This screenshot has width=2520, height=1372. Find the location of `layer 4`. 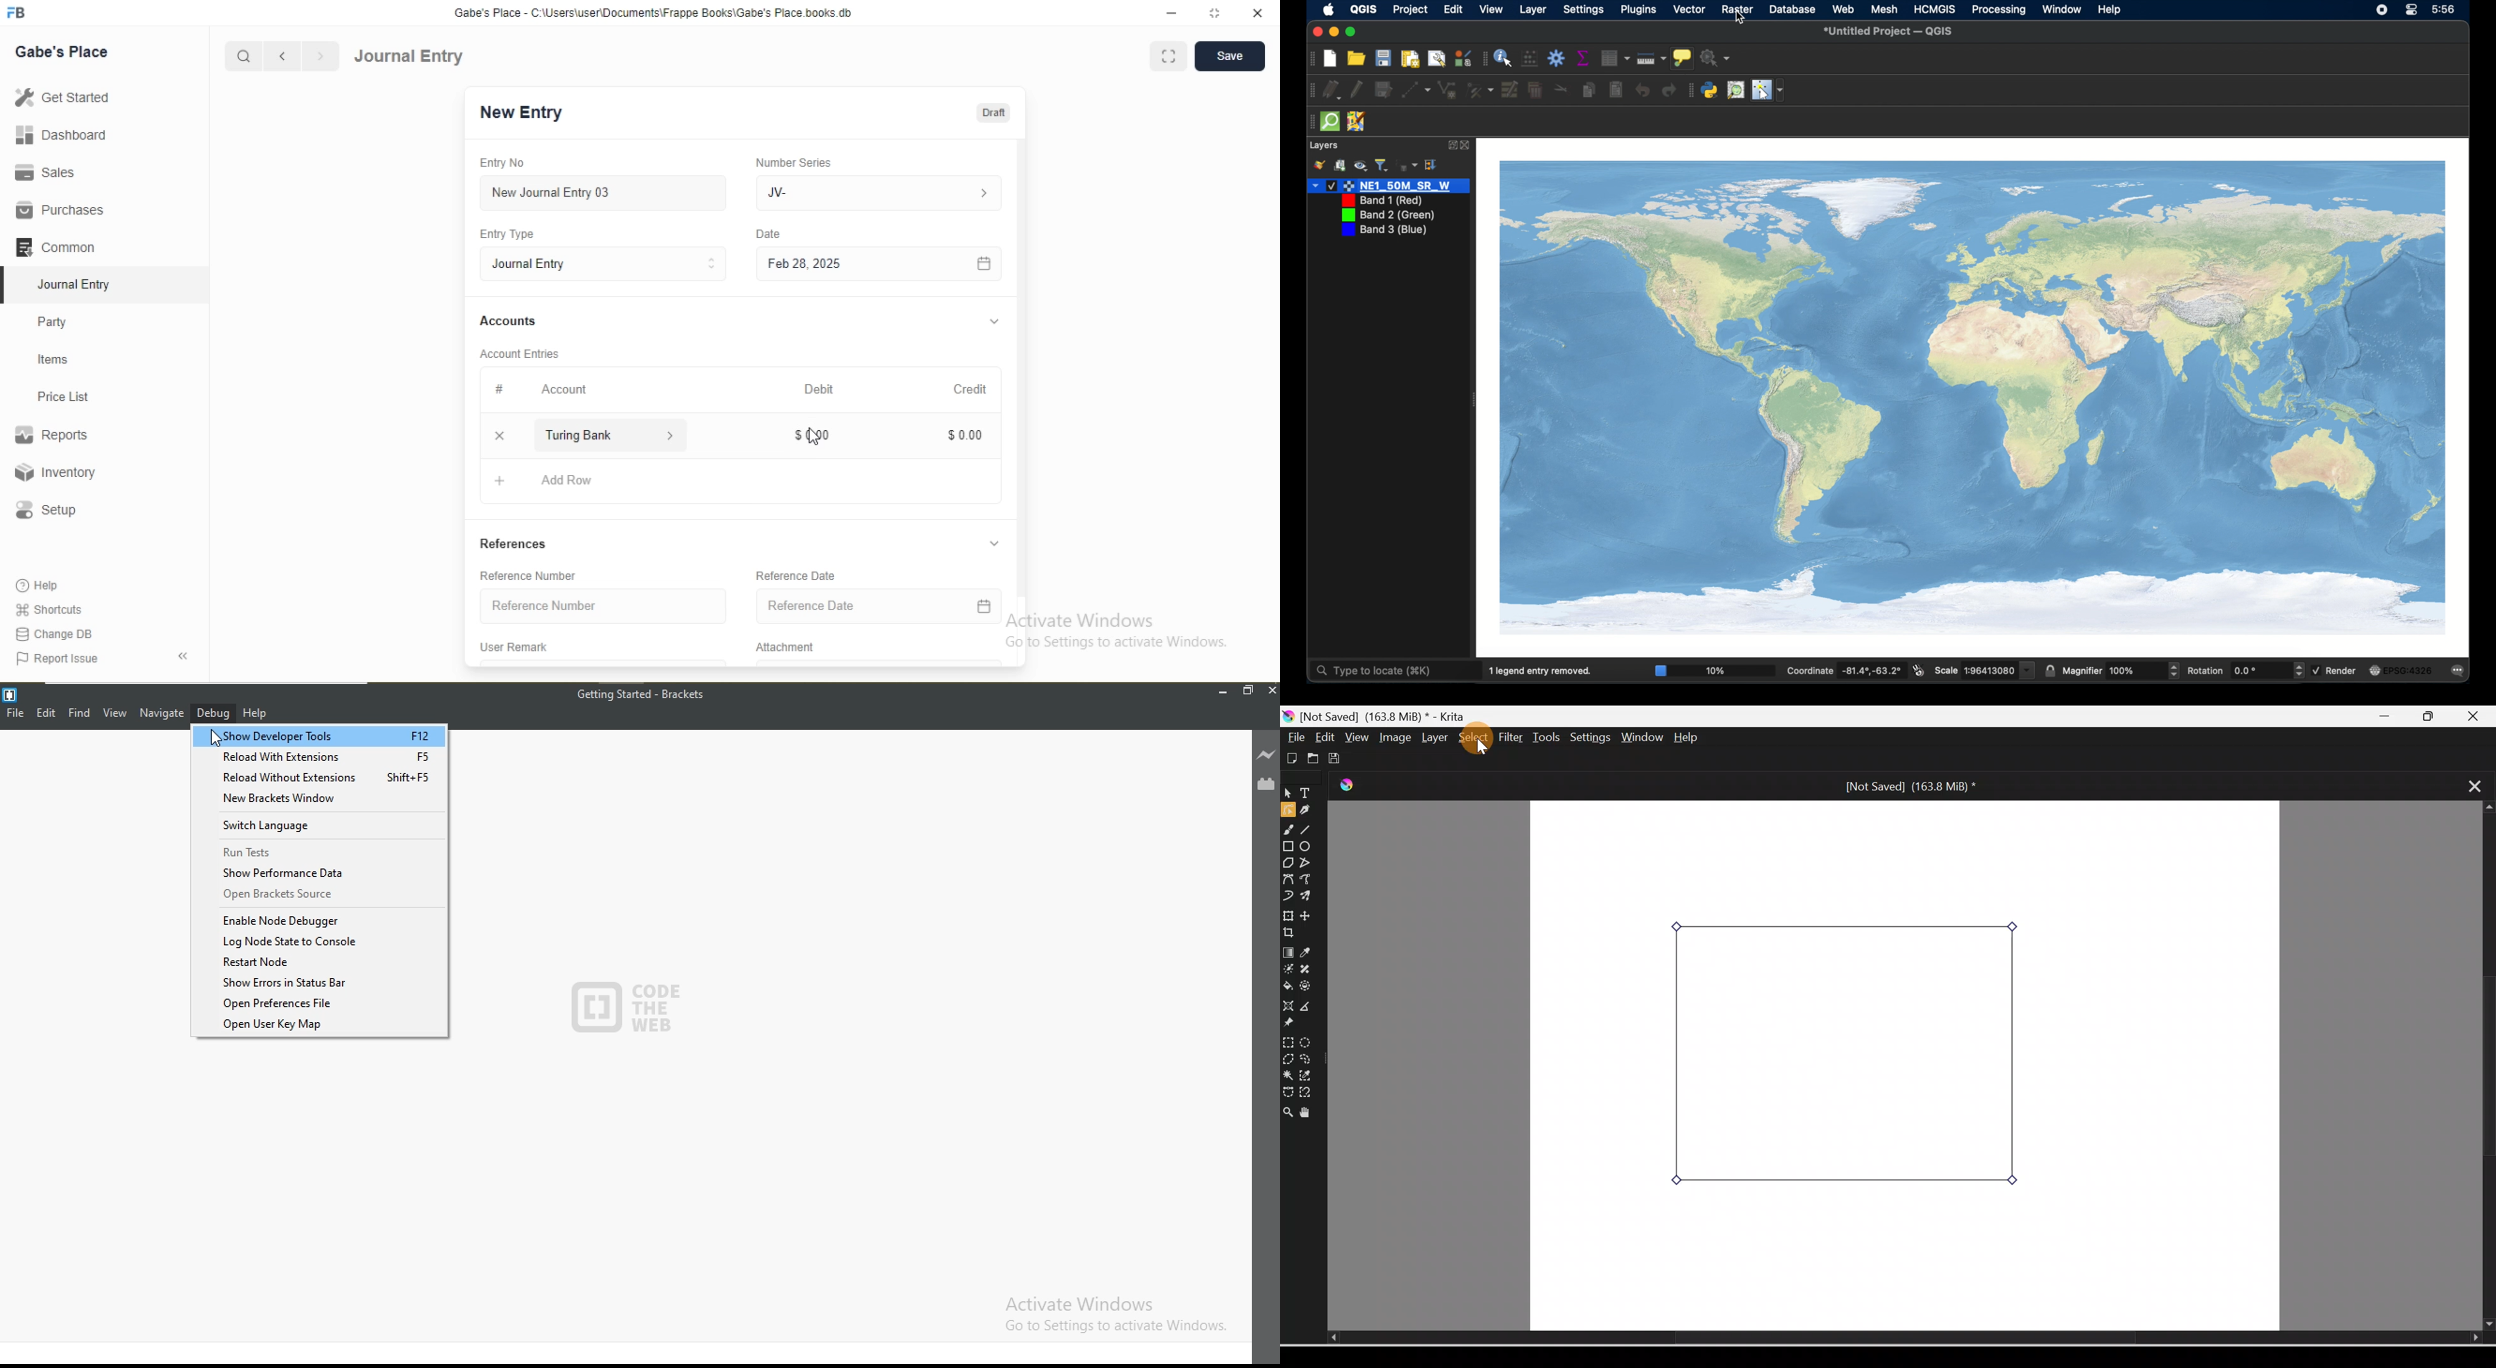

layer 4 is located at coordinates (1383, 231).